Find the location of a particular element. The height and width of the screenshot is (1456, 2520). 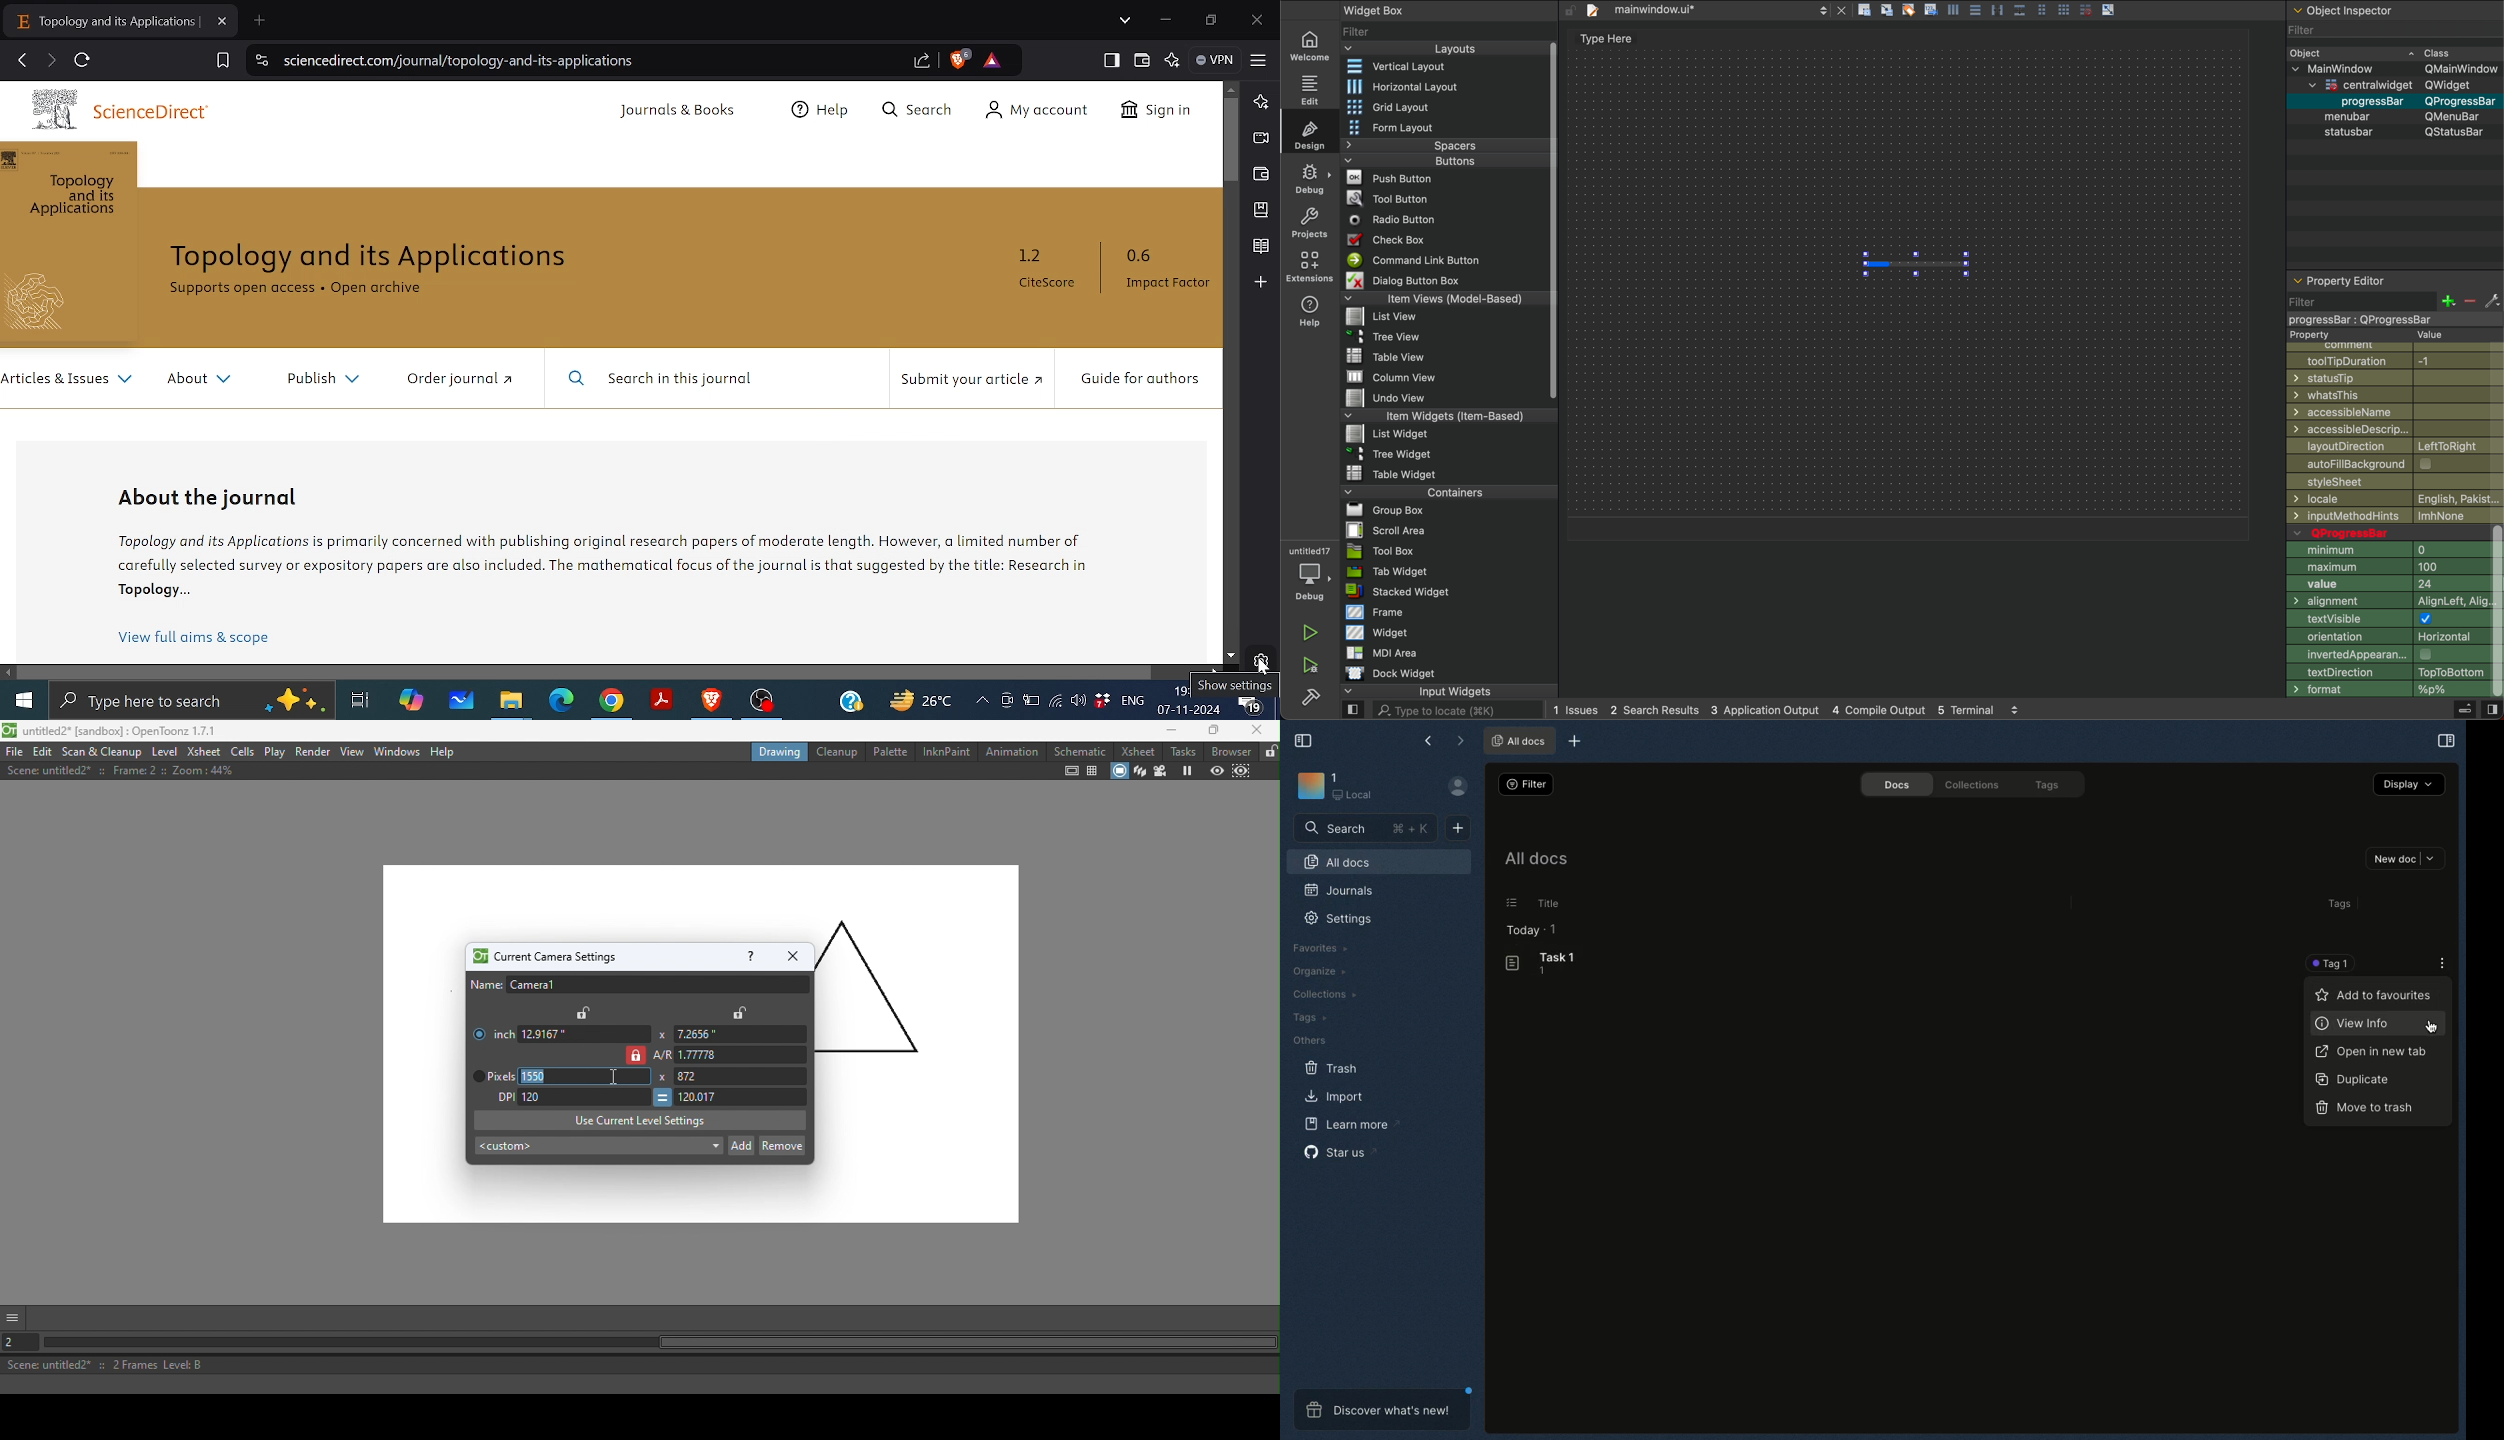

layoutDirection is located at coordinates (2395, 445).